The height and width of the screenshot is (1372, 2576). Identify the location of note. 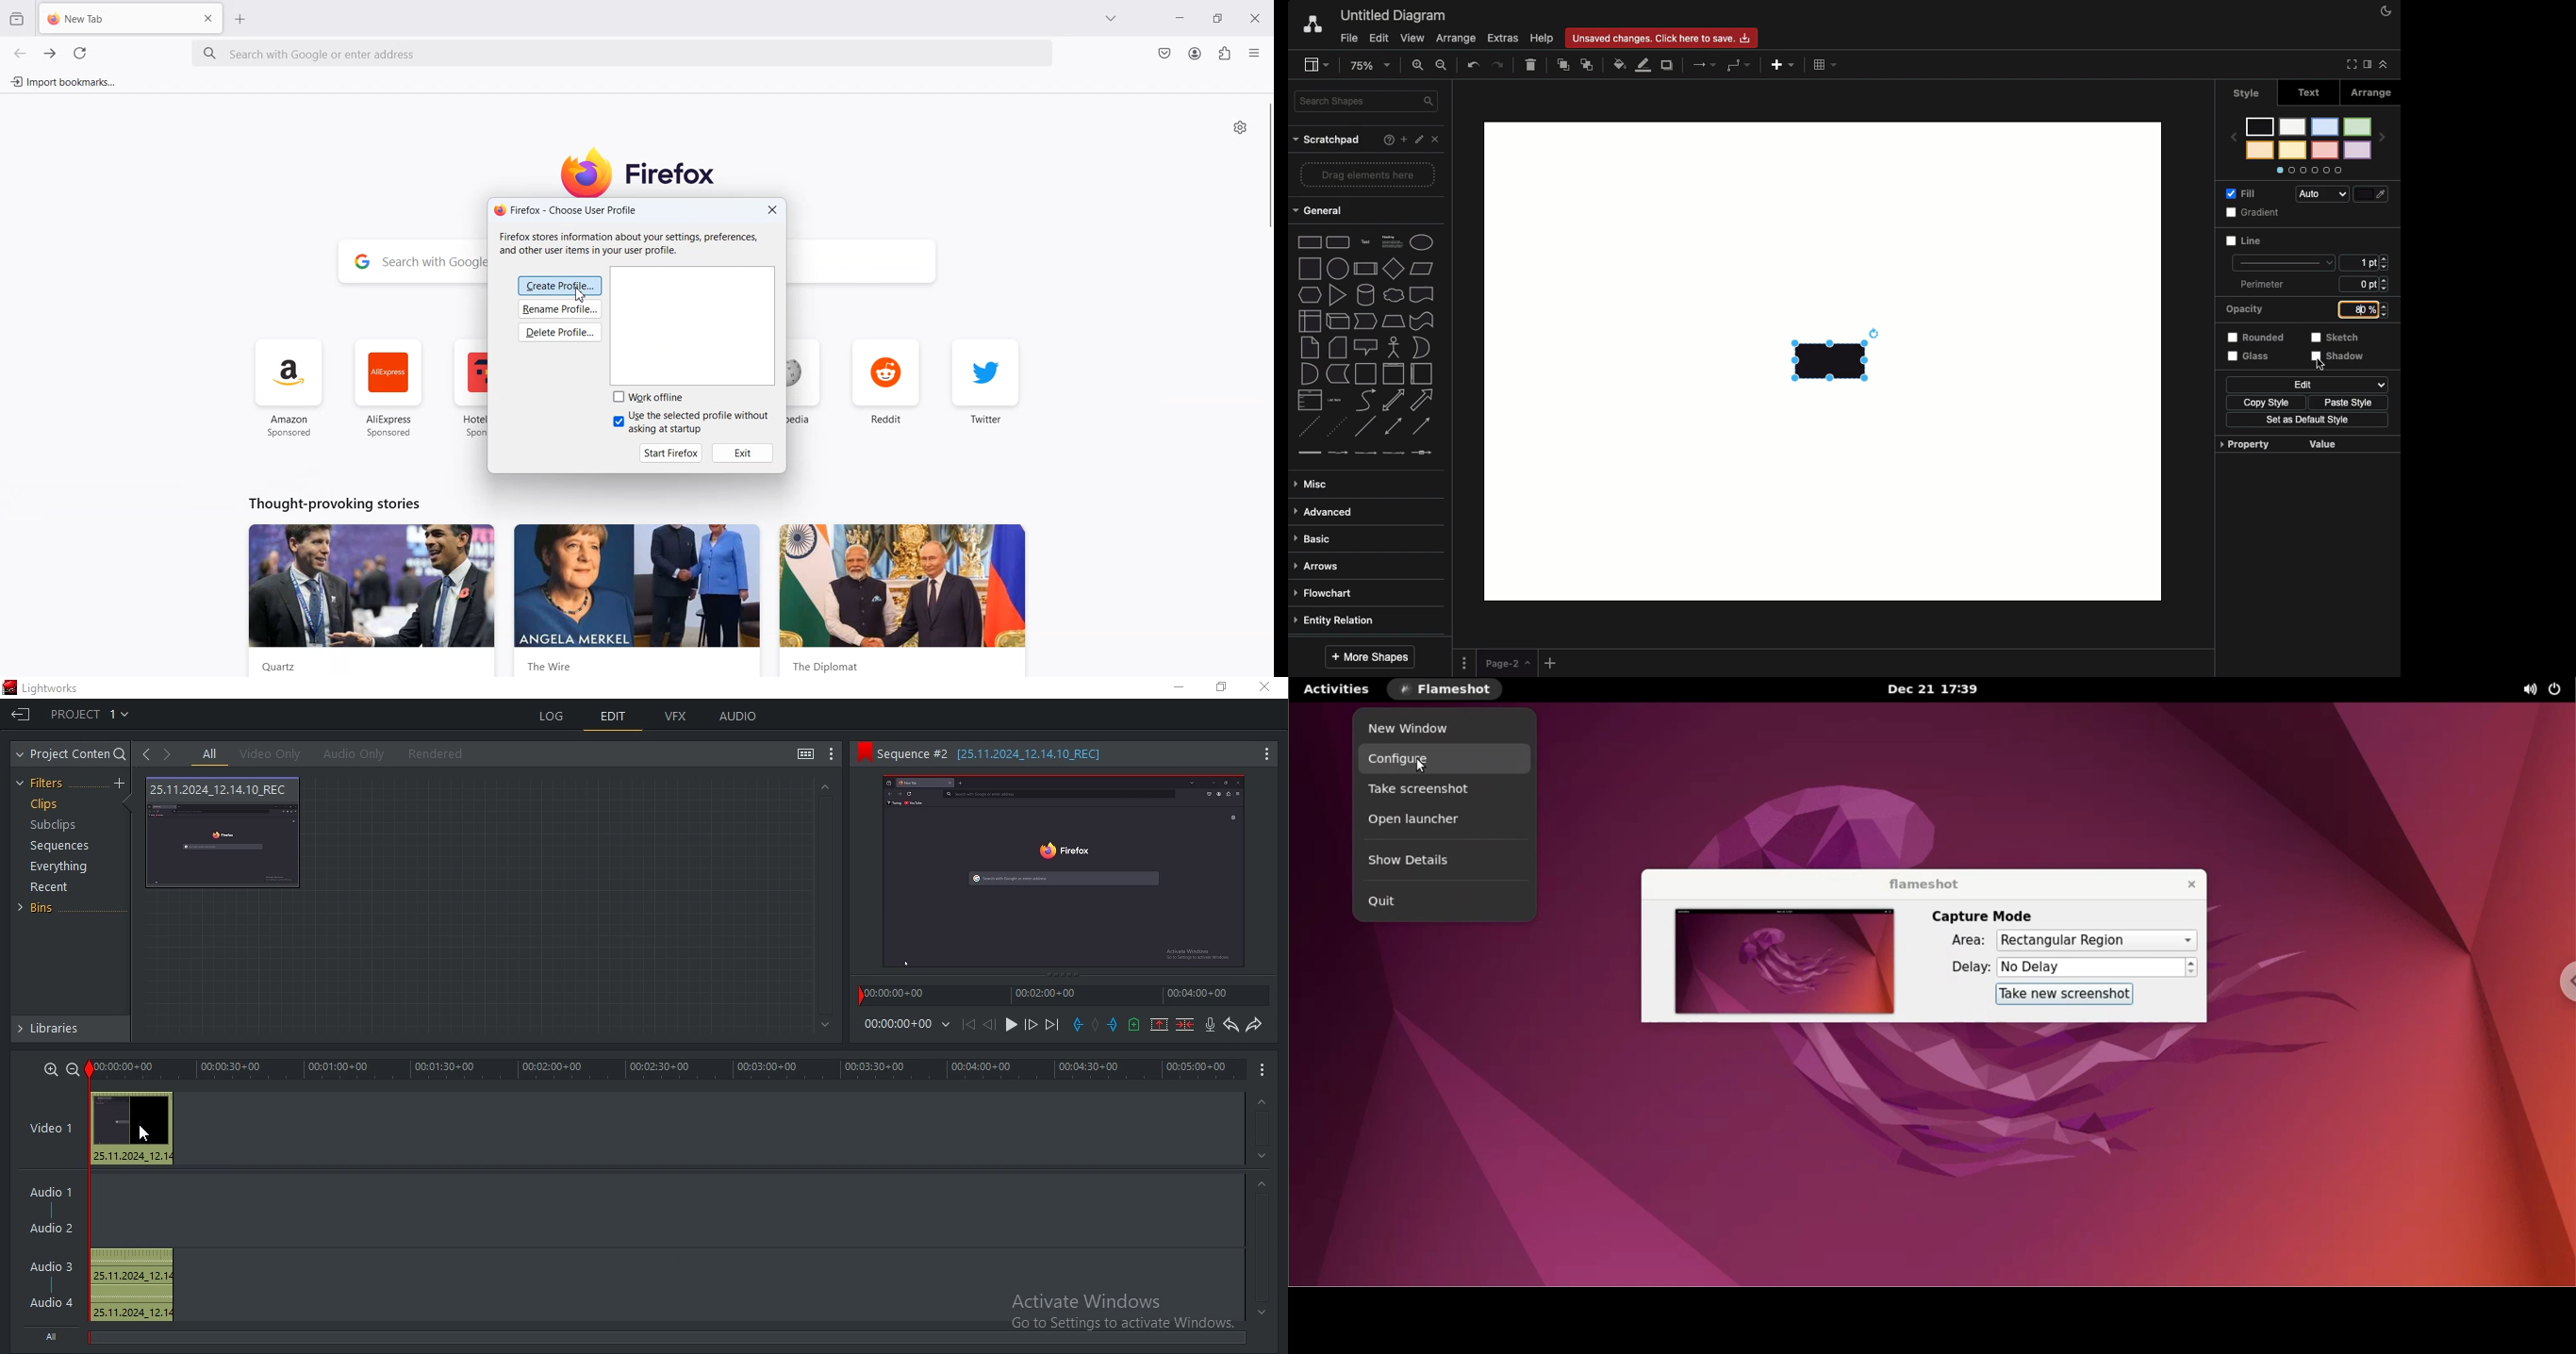
(1310, 347).